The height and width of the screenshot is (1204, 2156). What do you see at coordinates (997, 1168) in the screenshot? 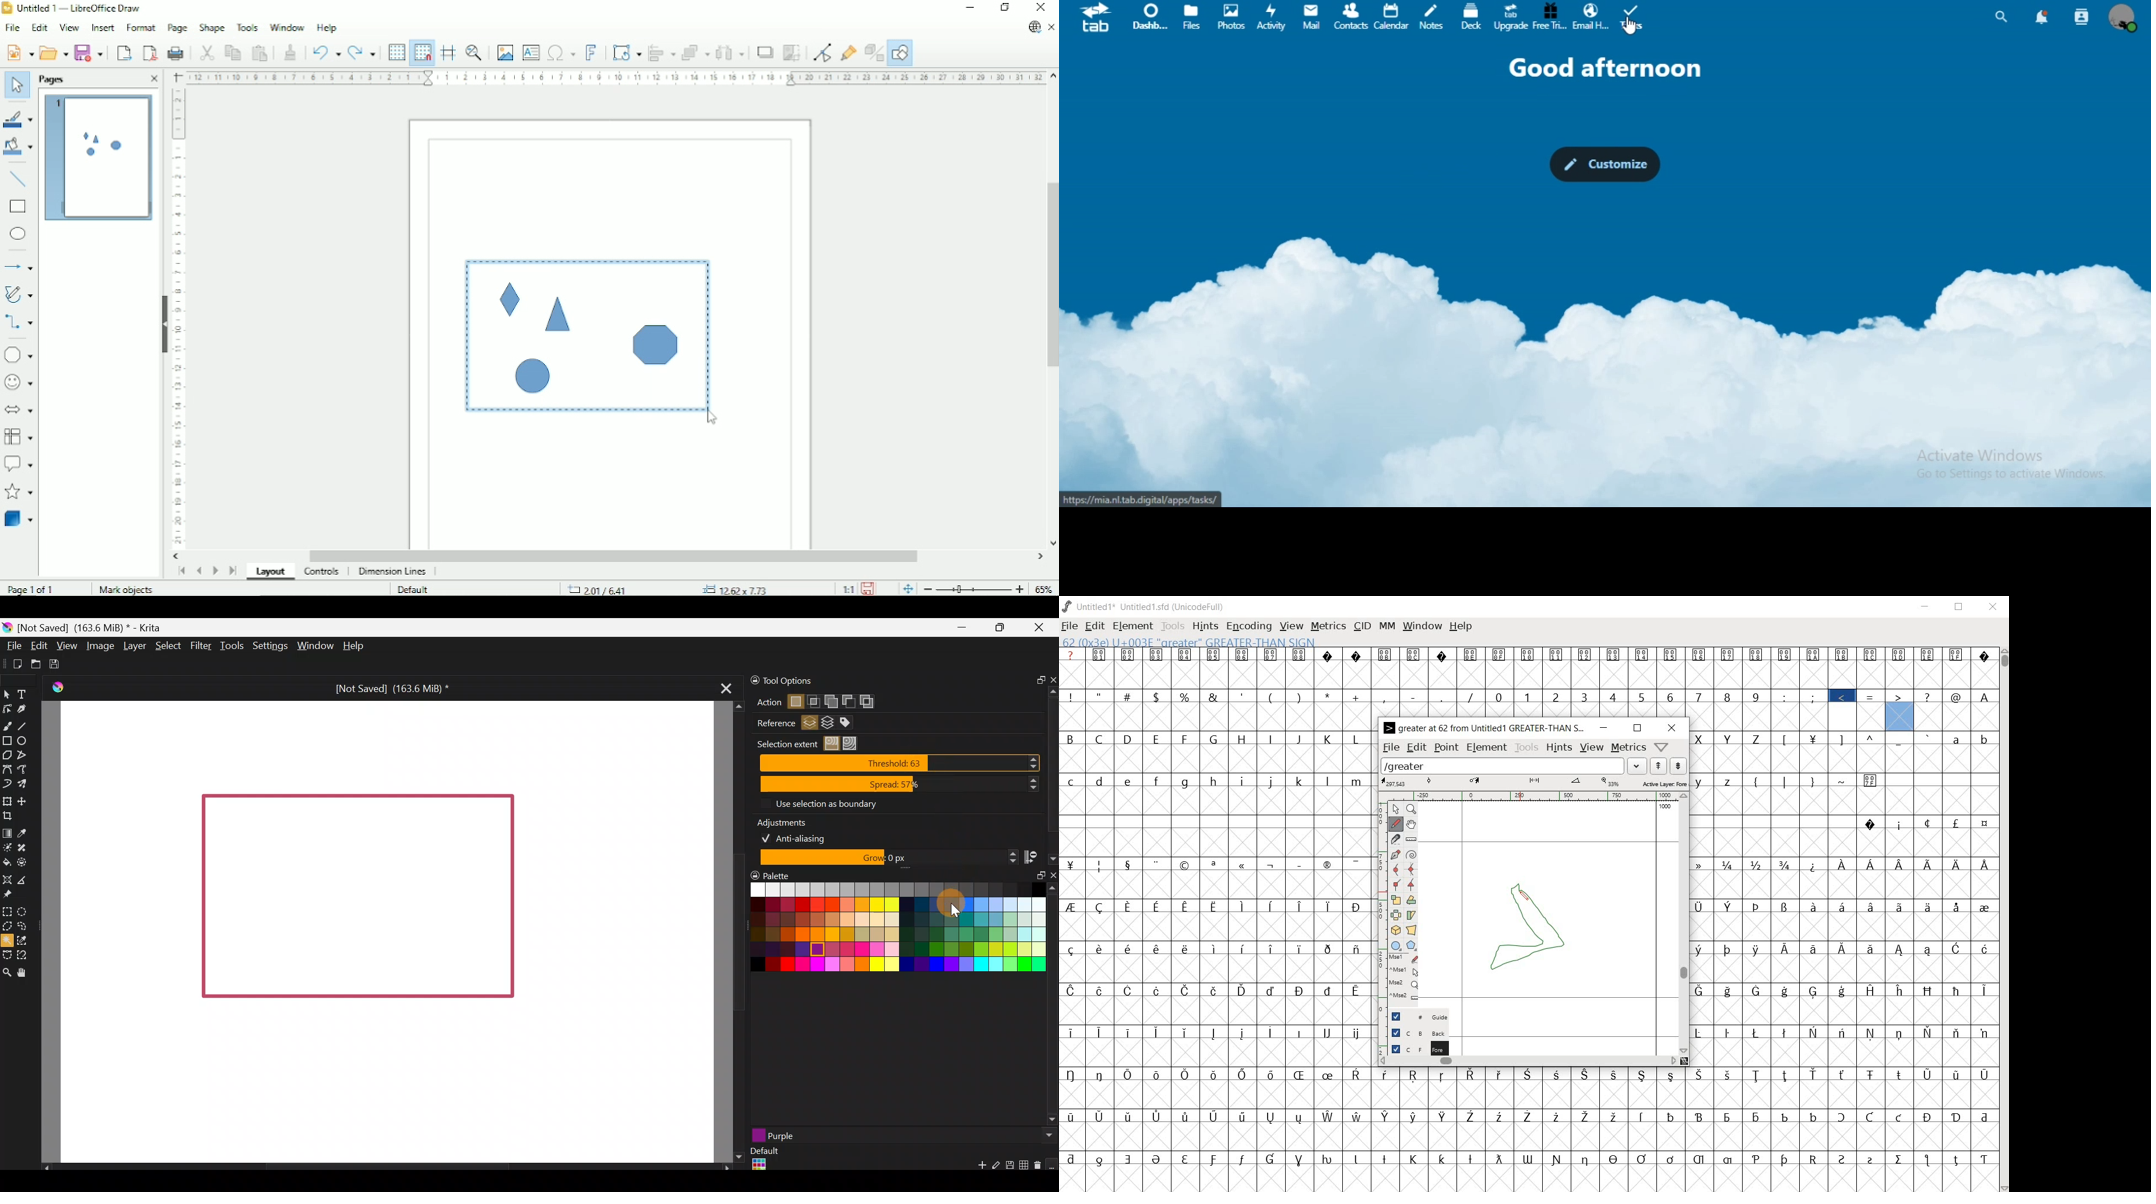
I see `Edit swatch/group` at bounding box center [997, 1168].